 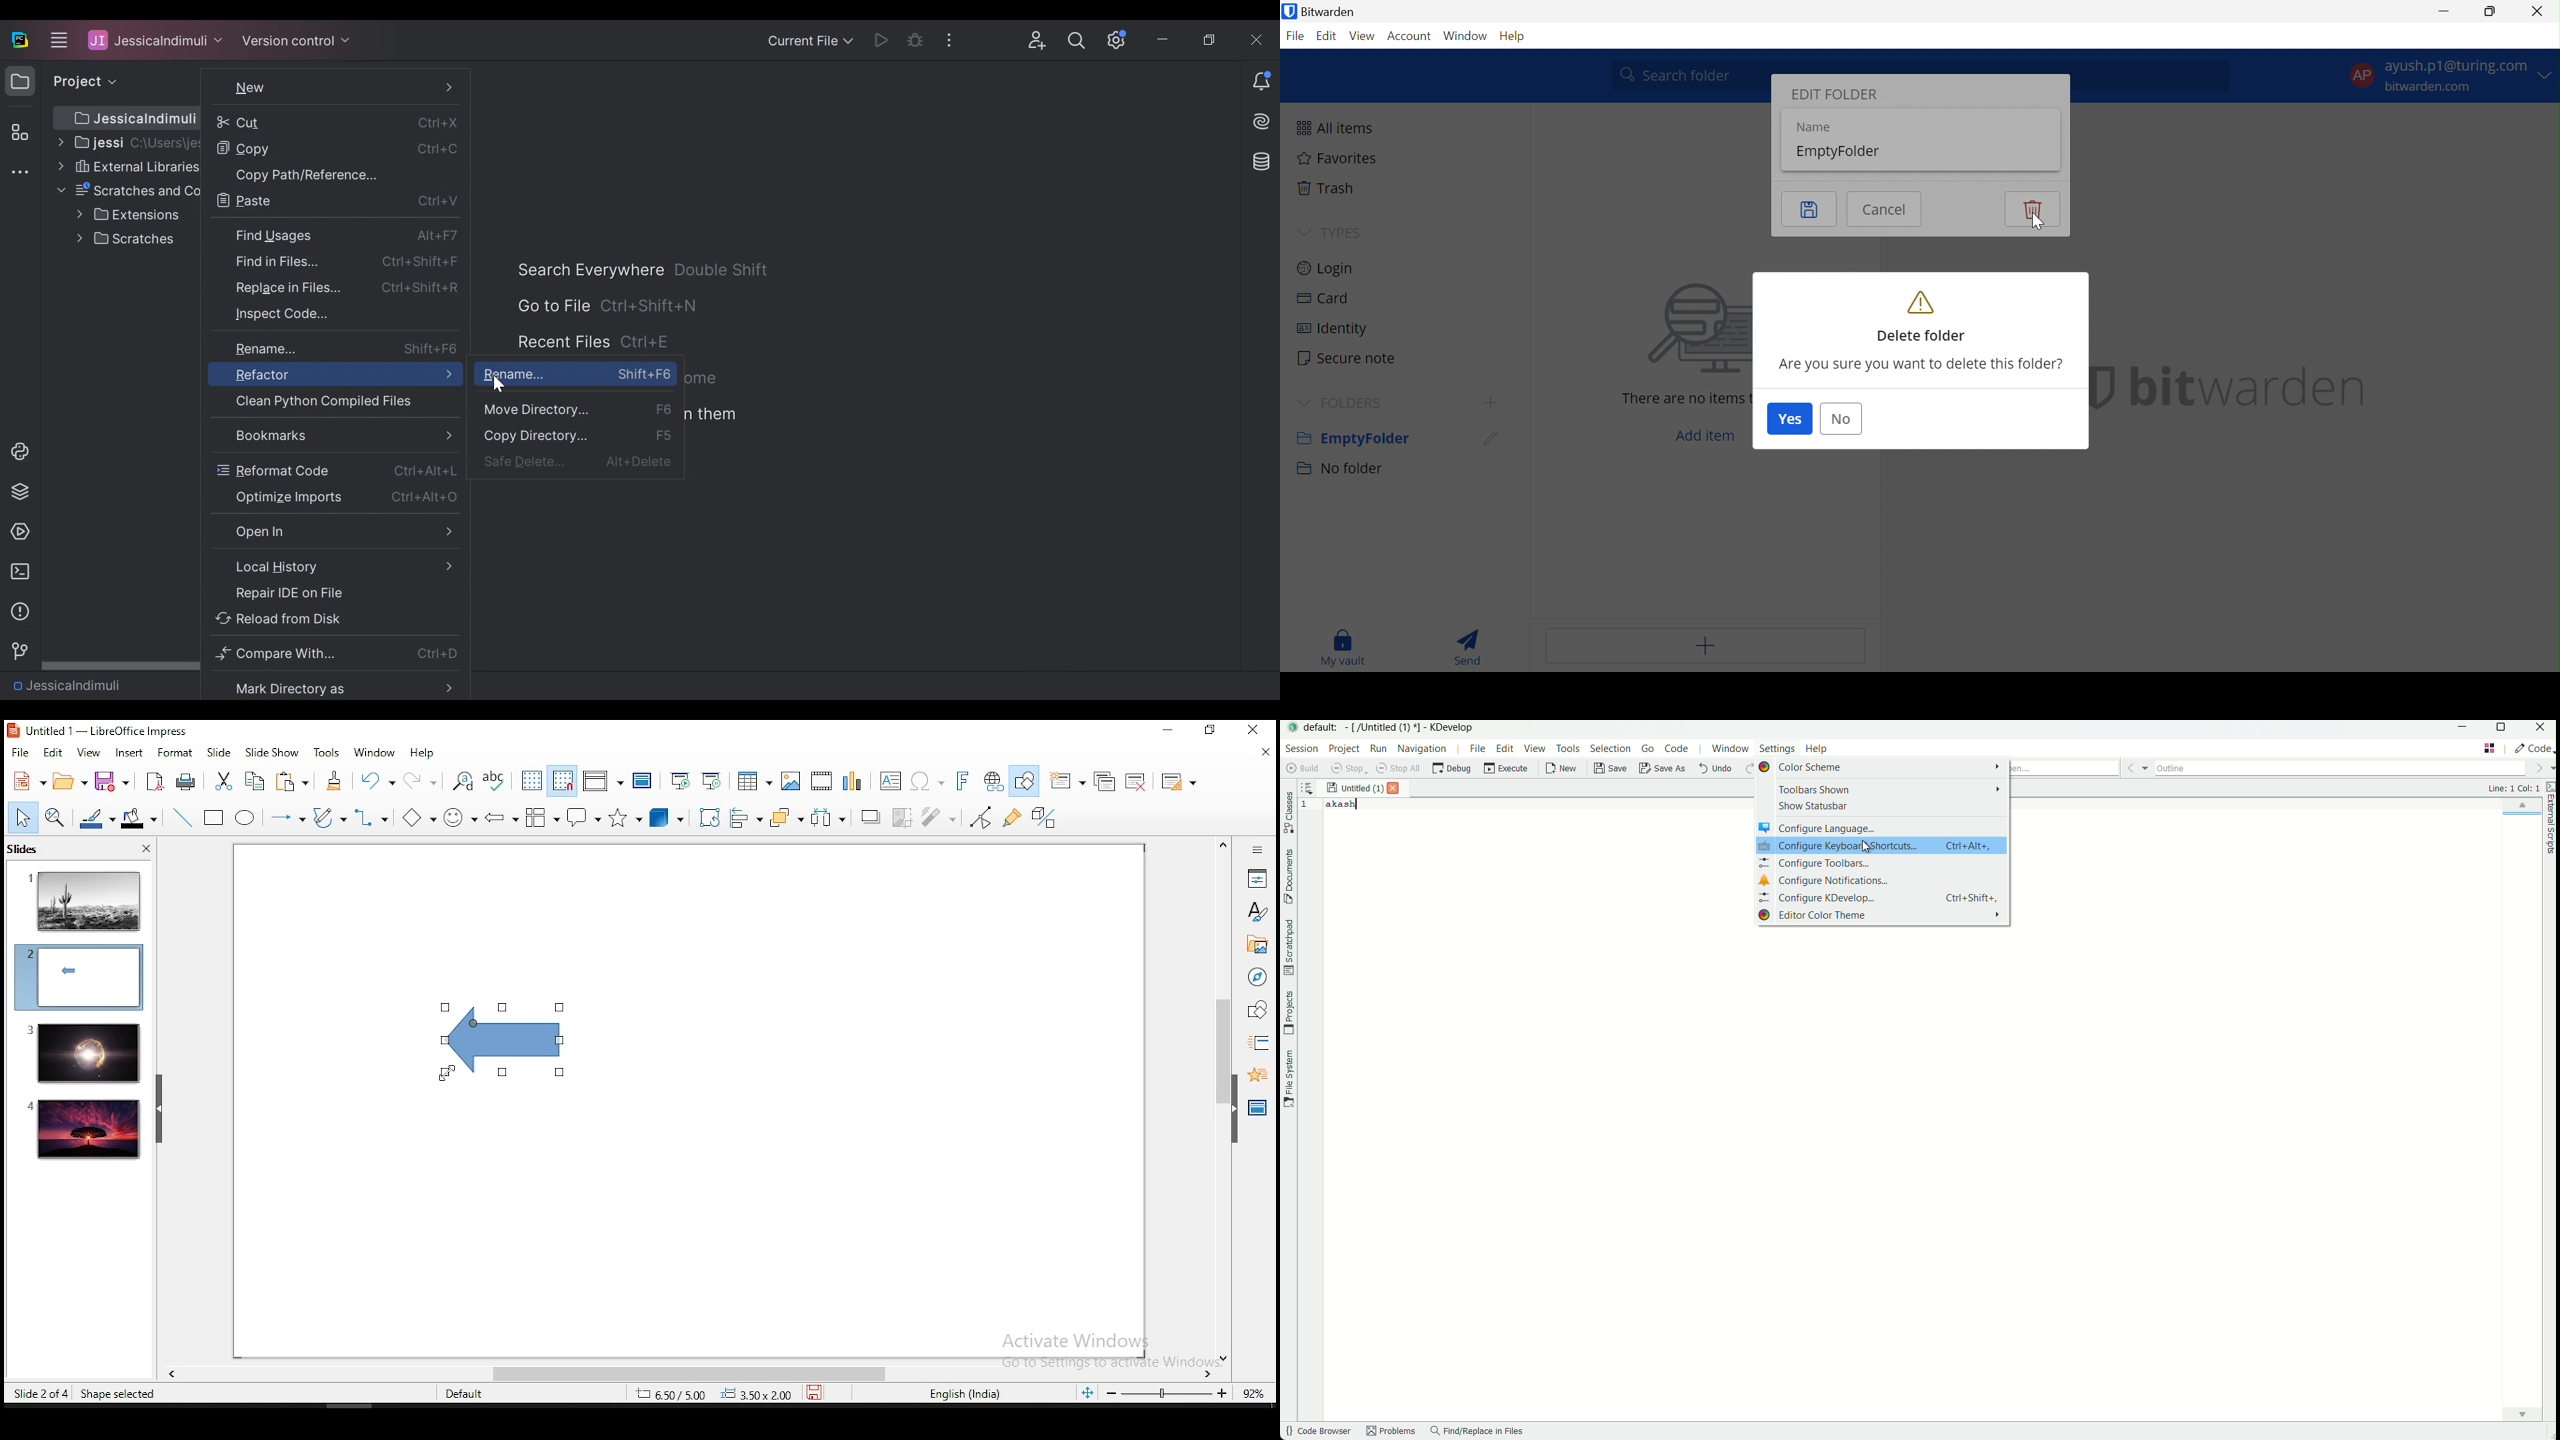 I want to click on Cursor, so click(x=2038, y=224).